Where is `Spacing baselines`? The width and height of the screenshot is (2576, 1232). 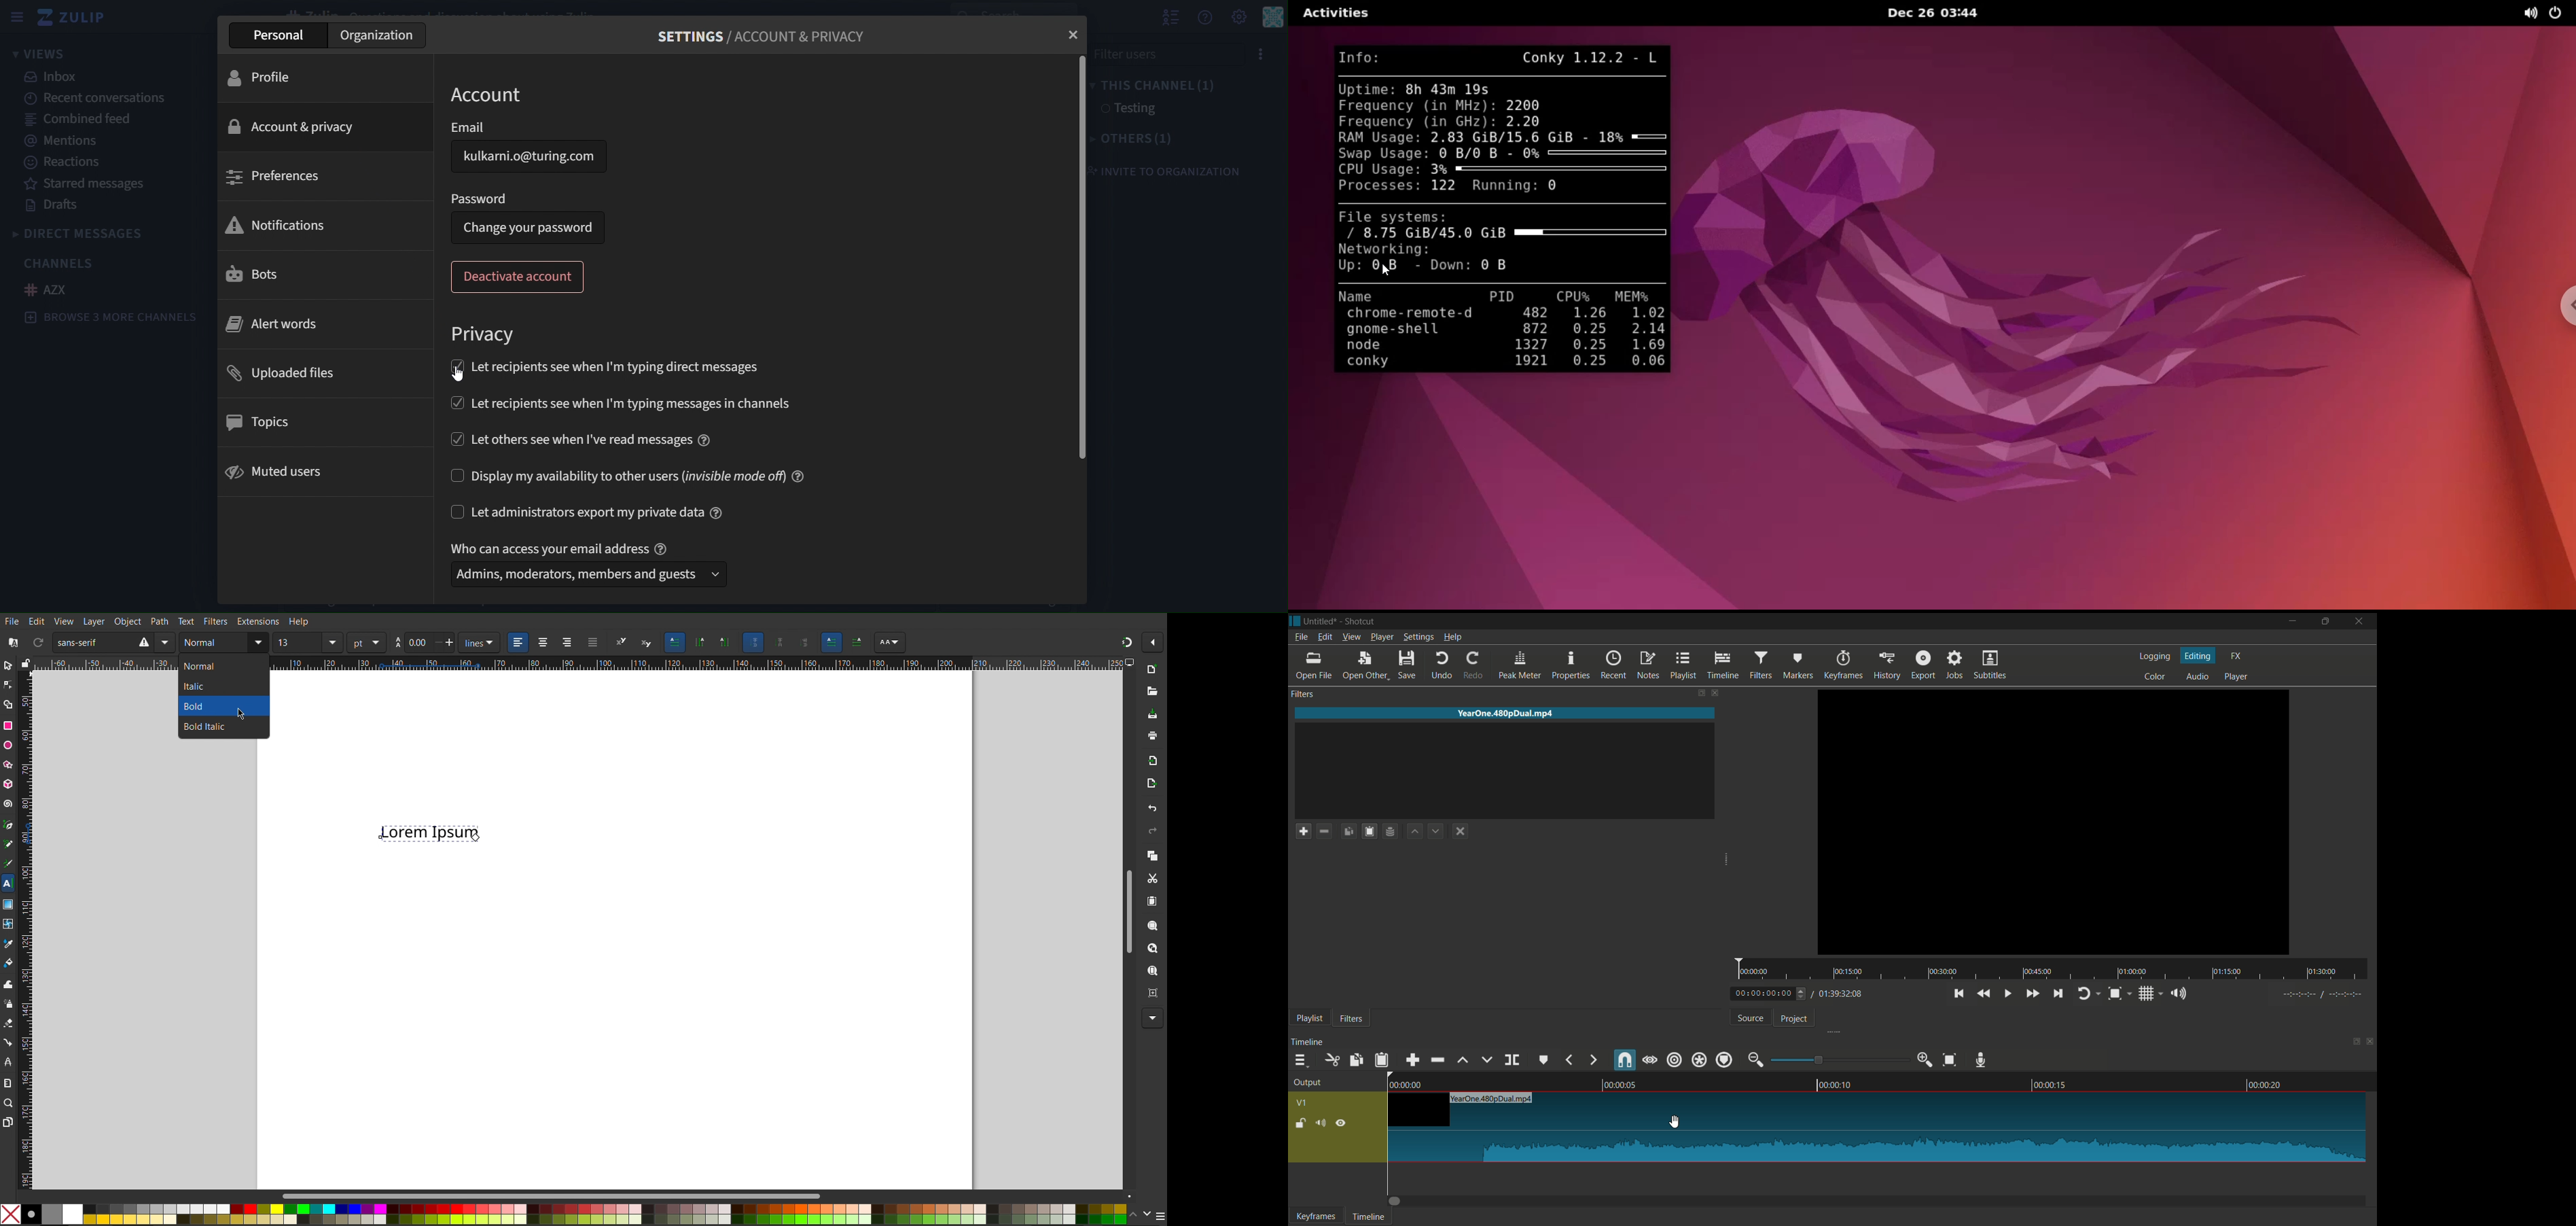
Spacing baselines is located at coordinates (424, 643).